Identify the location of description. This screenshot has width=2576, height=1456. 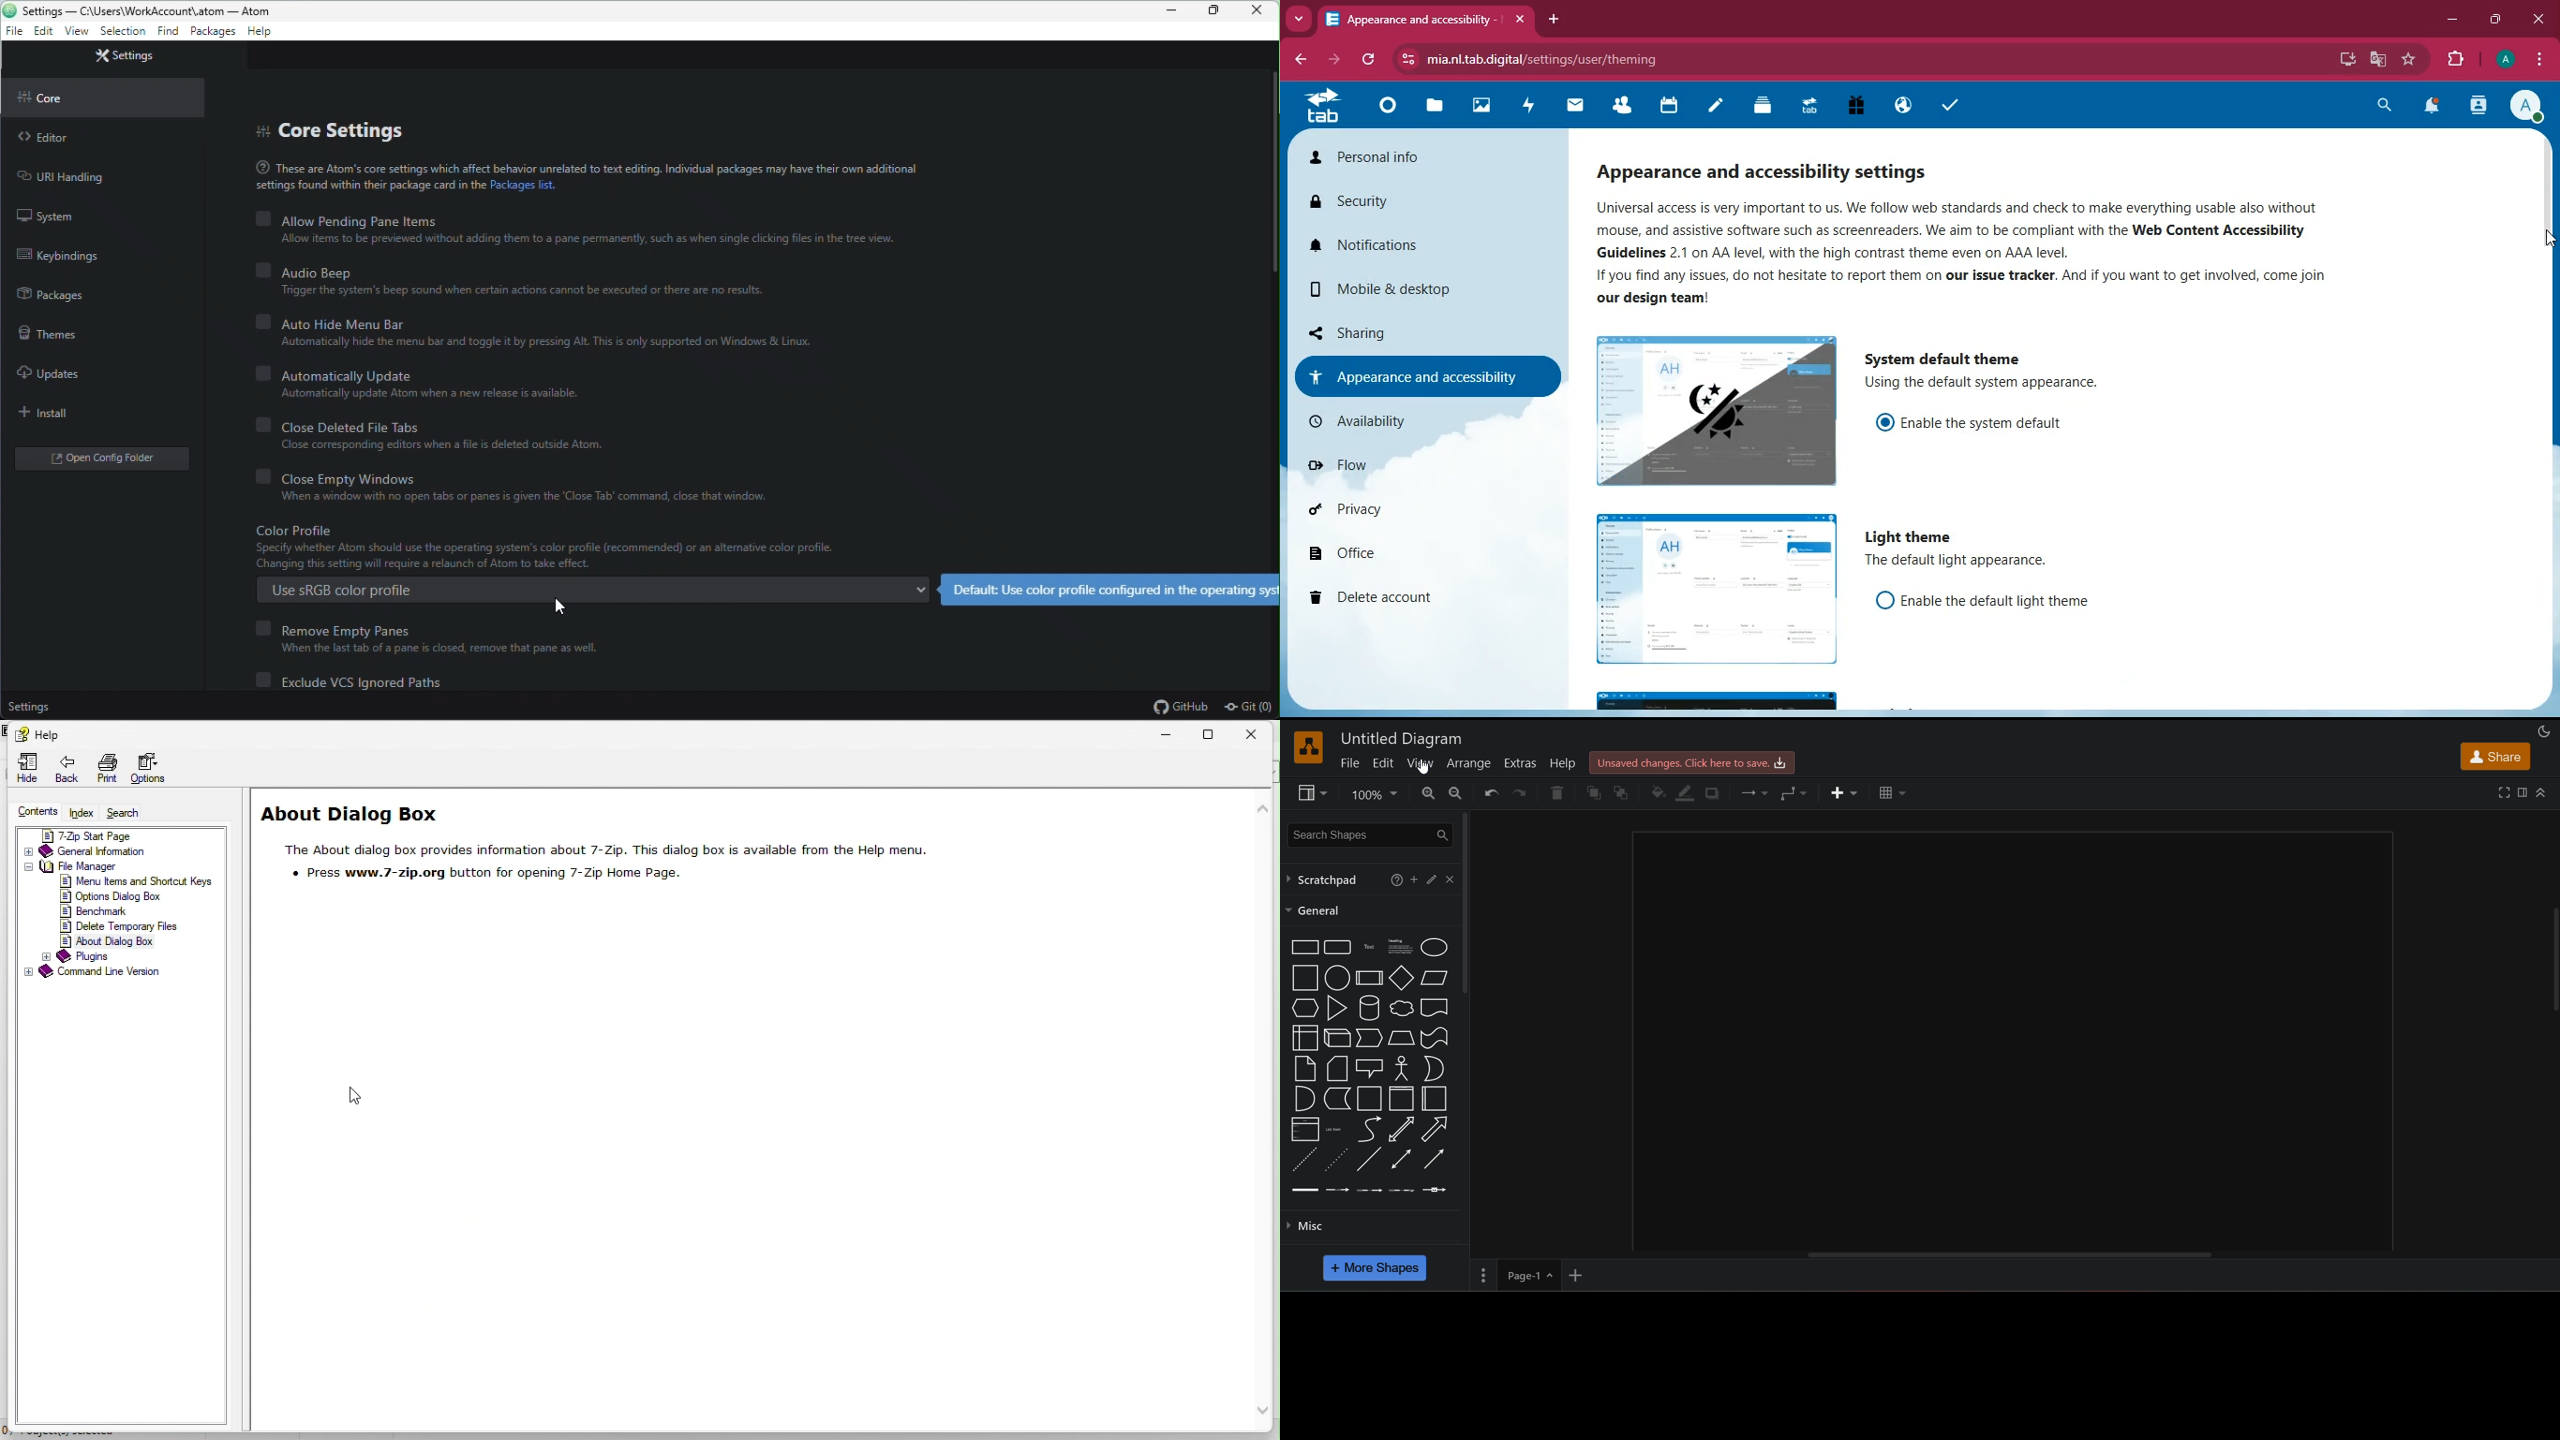
(1994, 383).